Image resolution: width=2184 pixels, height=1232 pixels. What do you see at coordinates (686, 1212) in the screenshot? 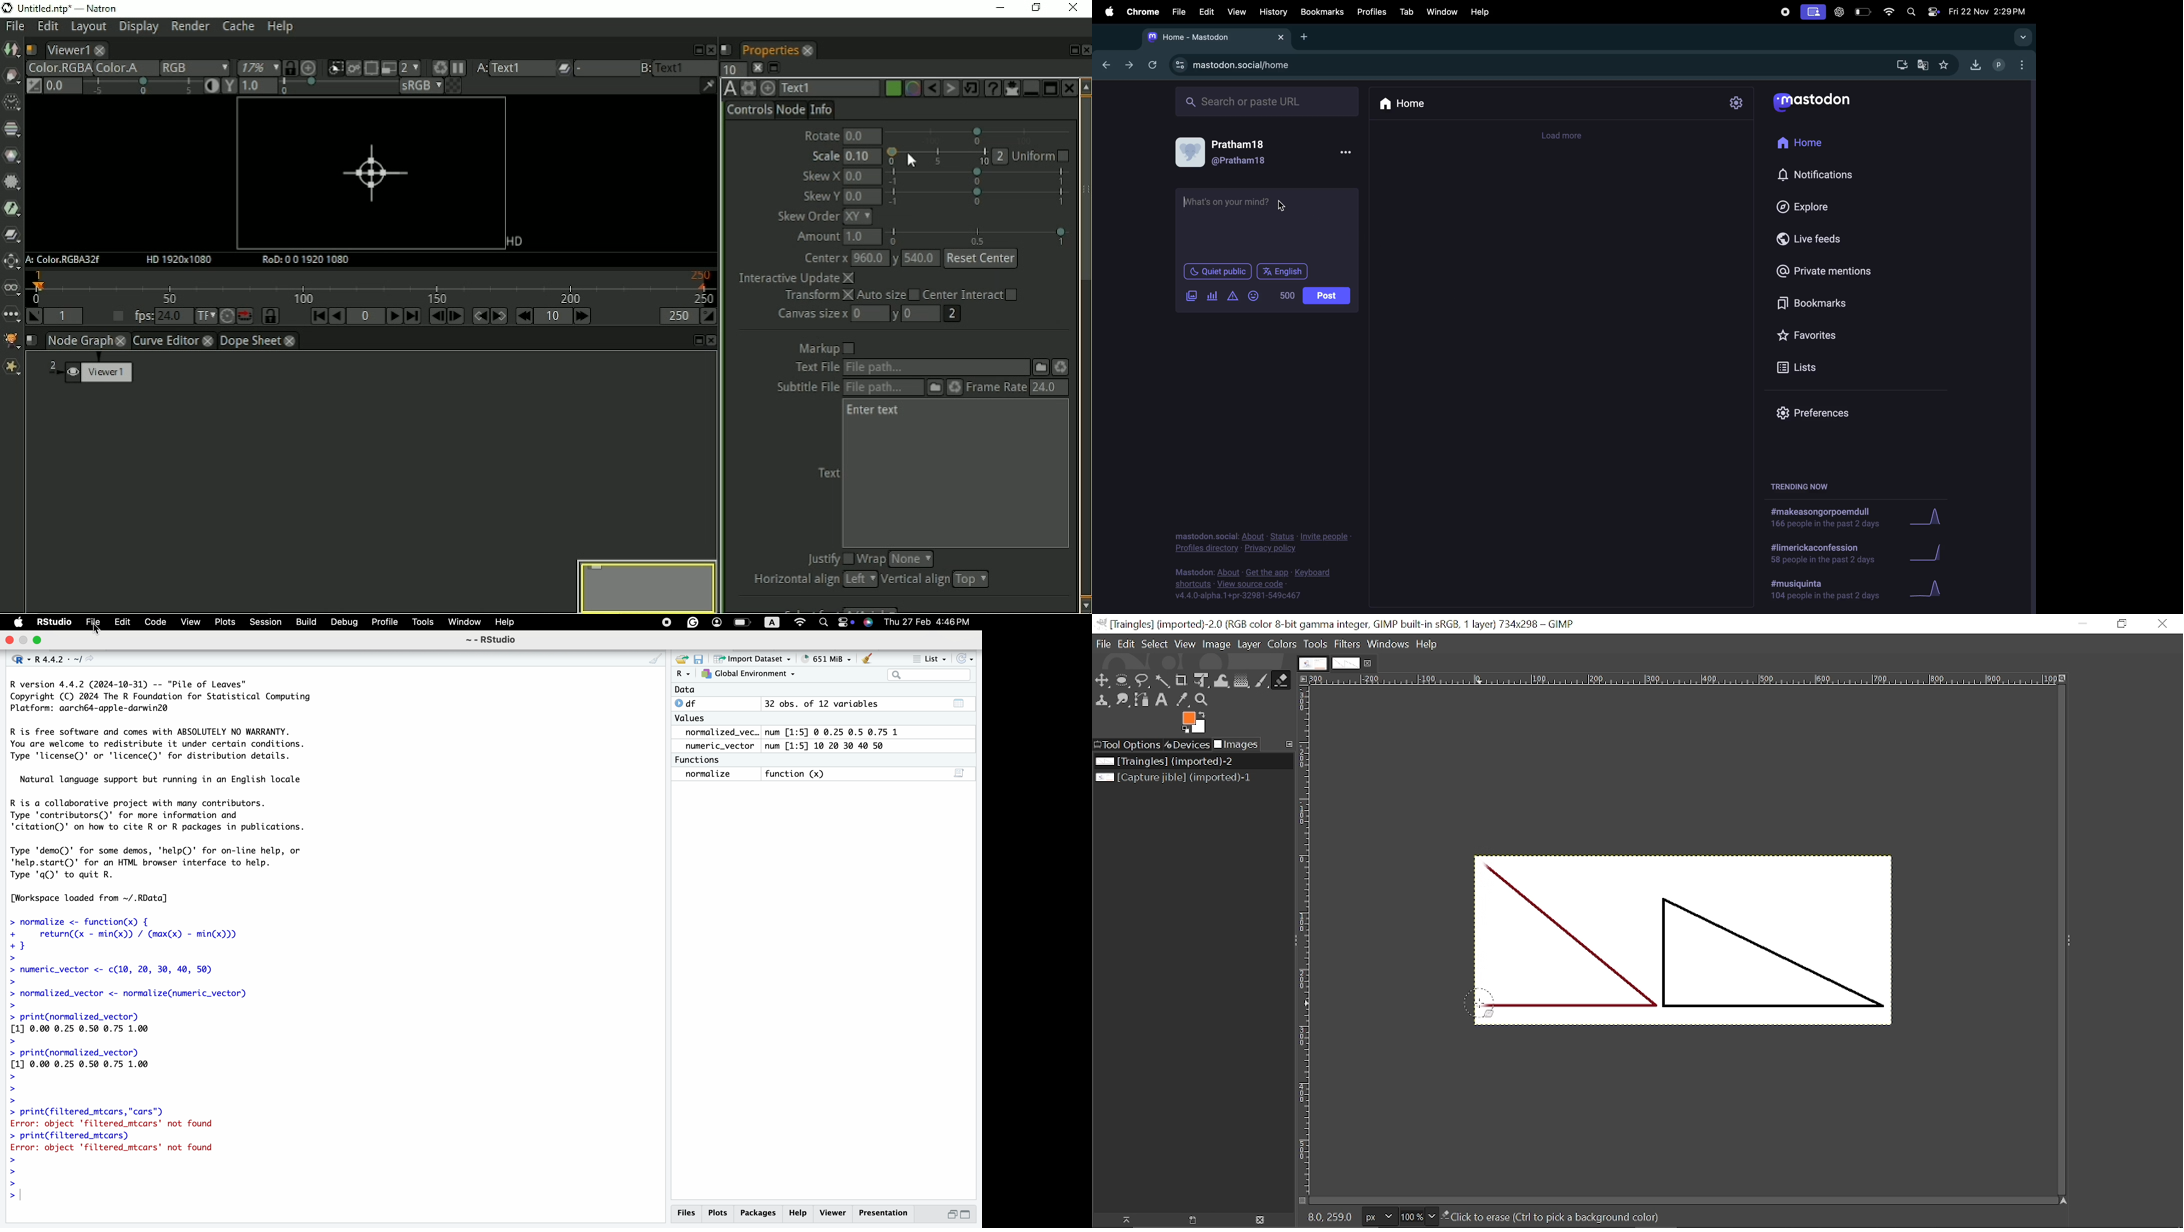
I see `Files` at bounding box center [686, 1212].